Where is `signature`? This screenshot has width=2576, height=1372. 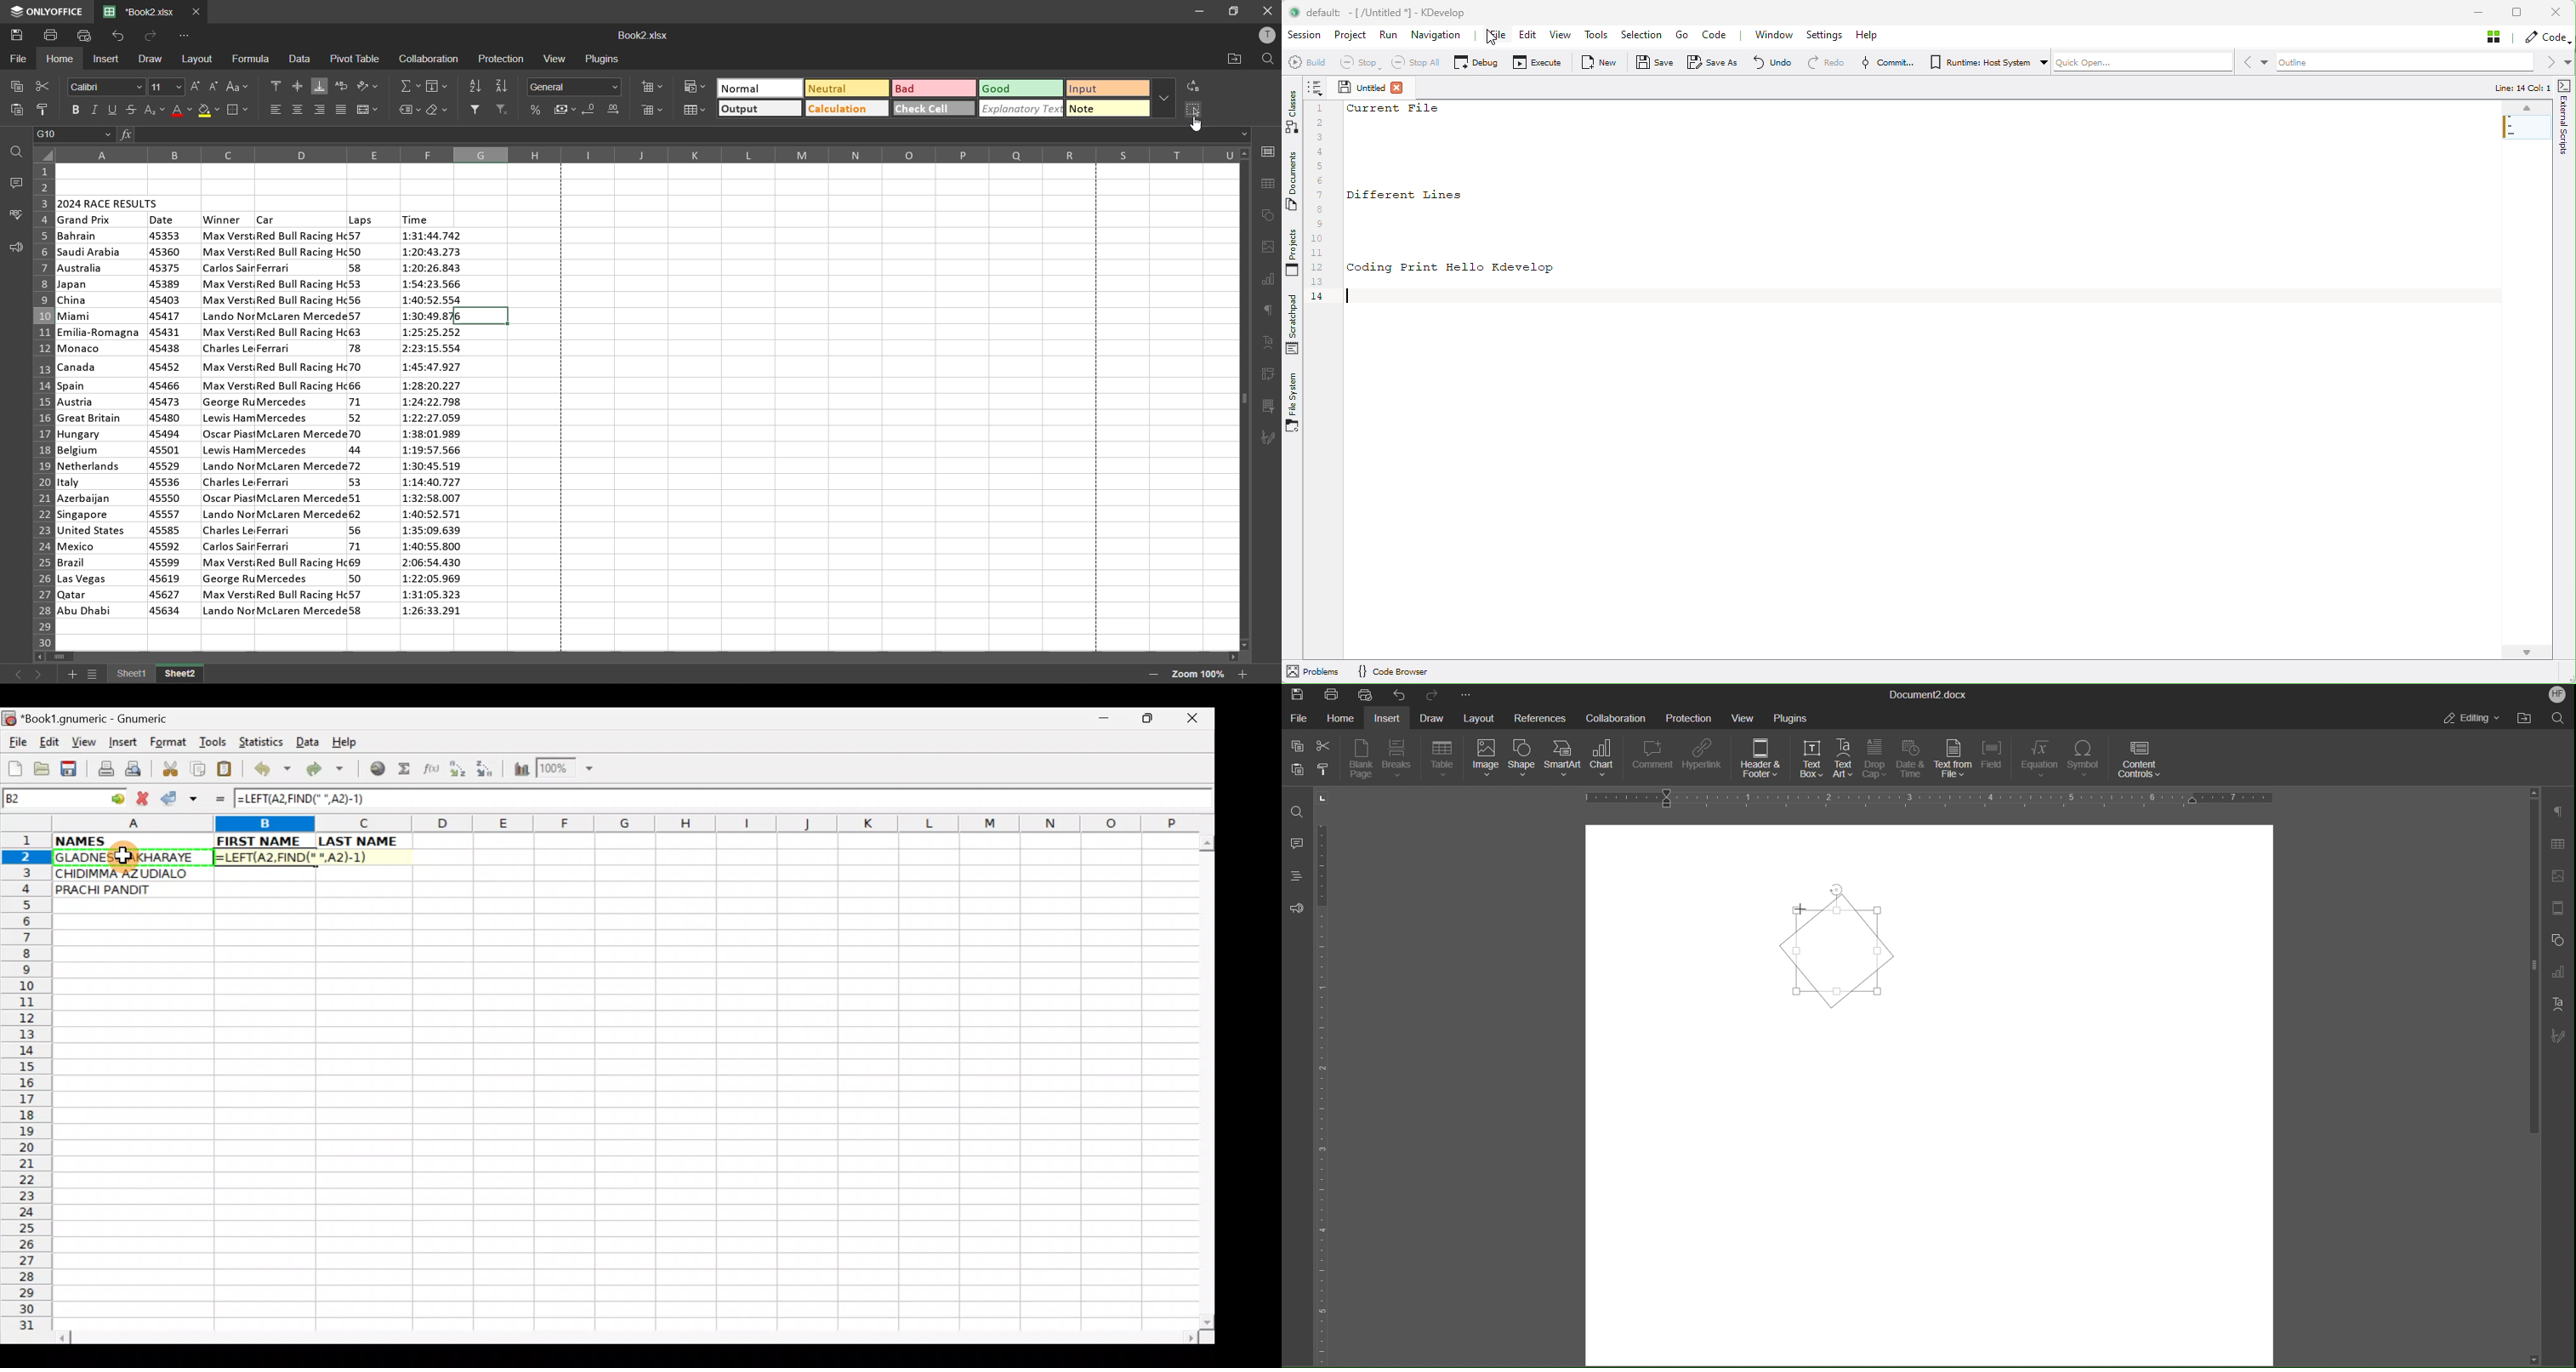
signature is located at coordinates (1268, 436).